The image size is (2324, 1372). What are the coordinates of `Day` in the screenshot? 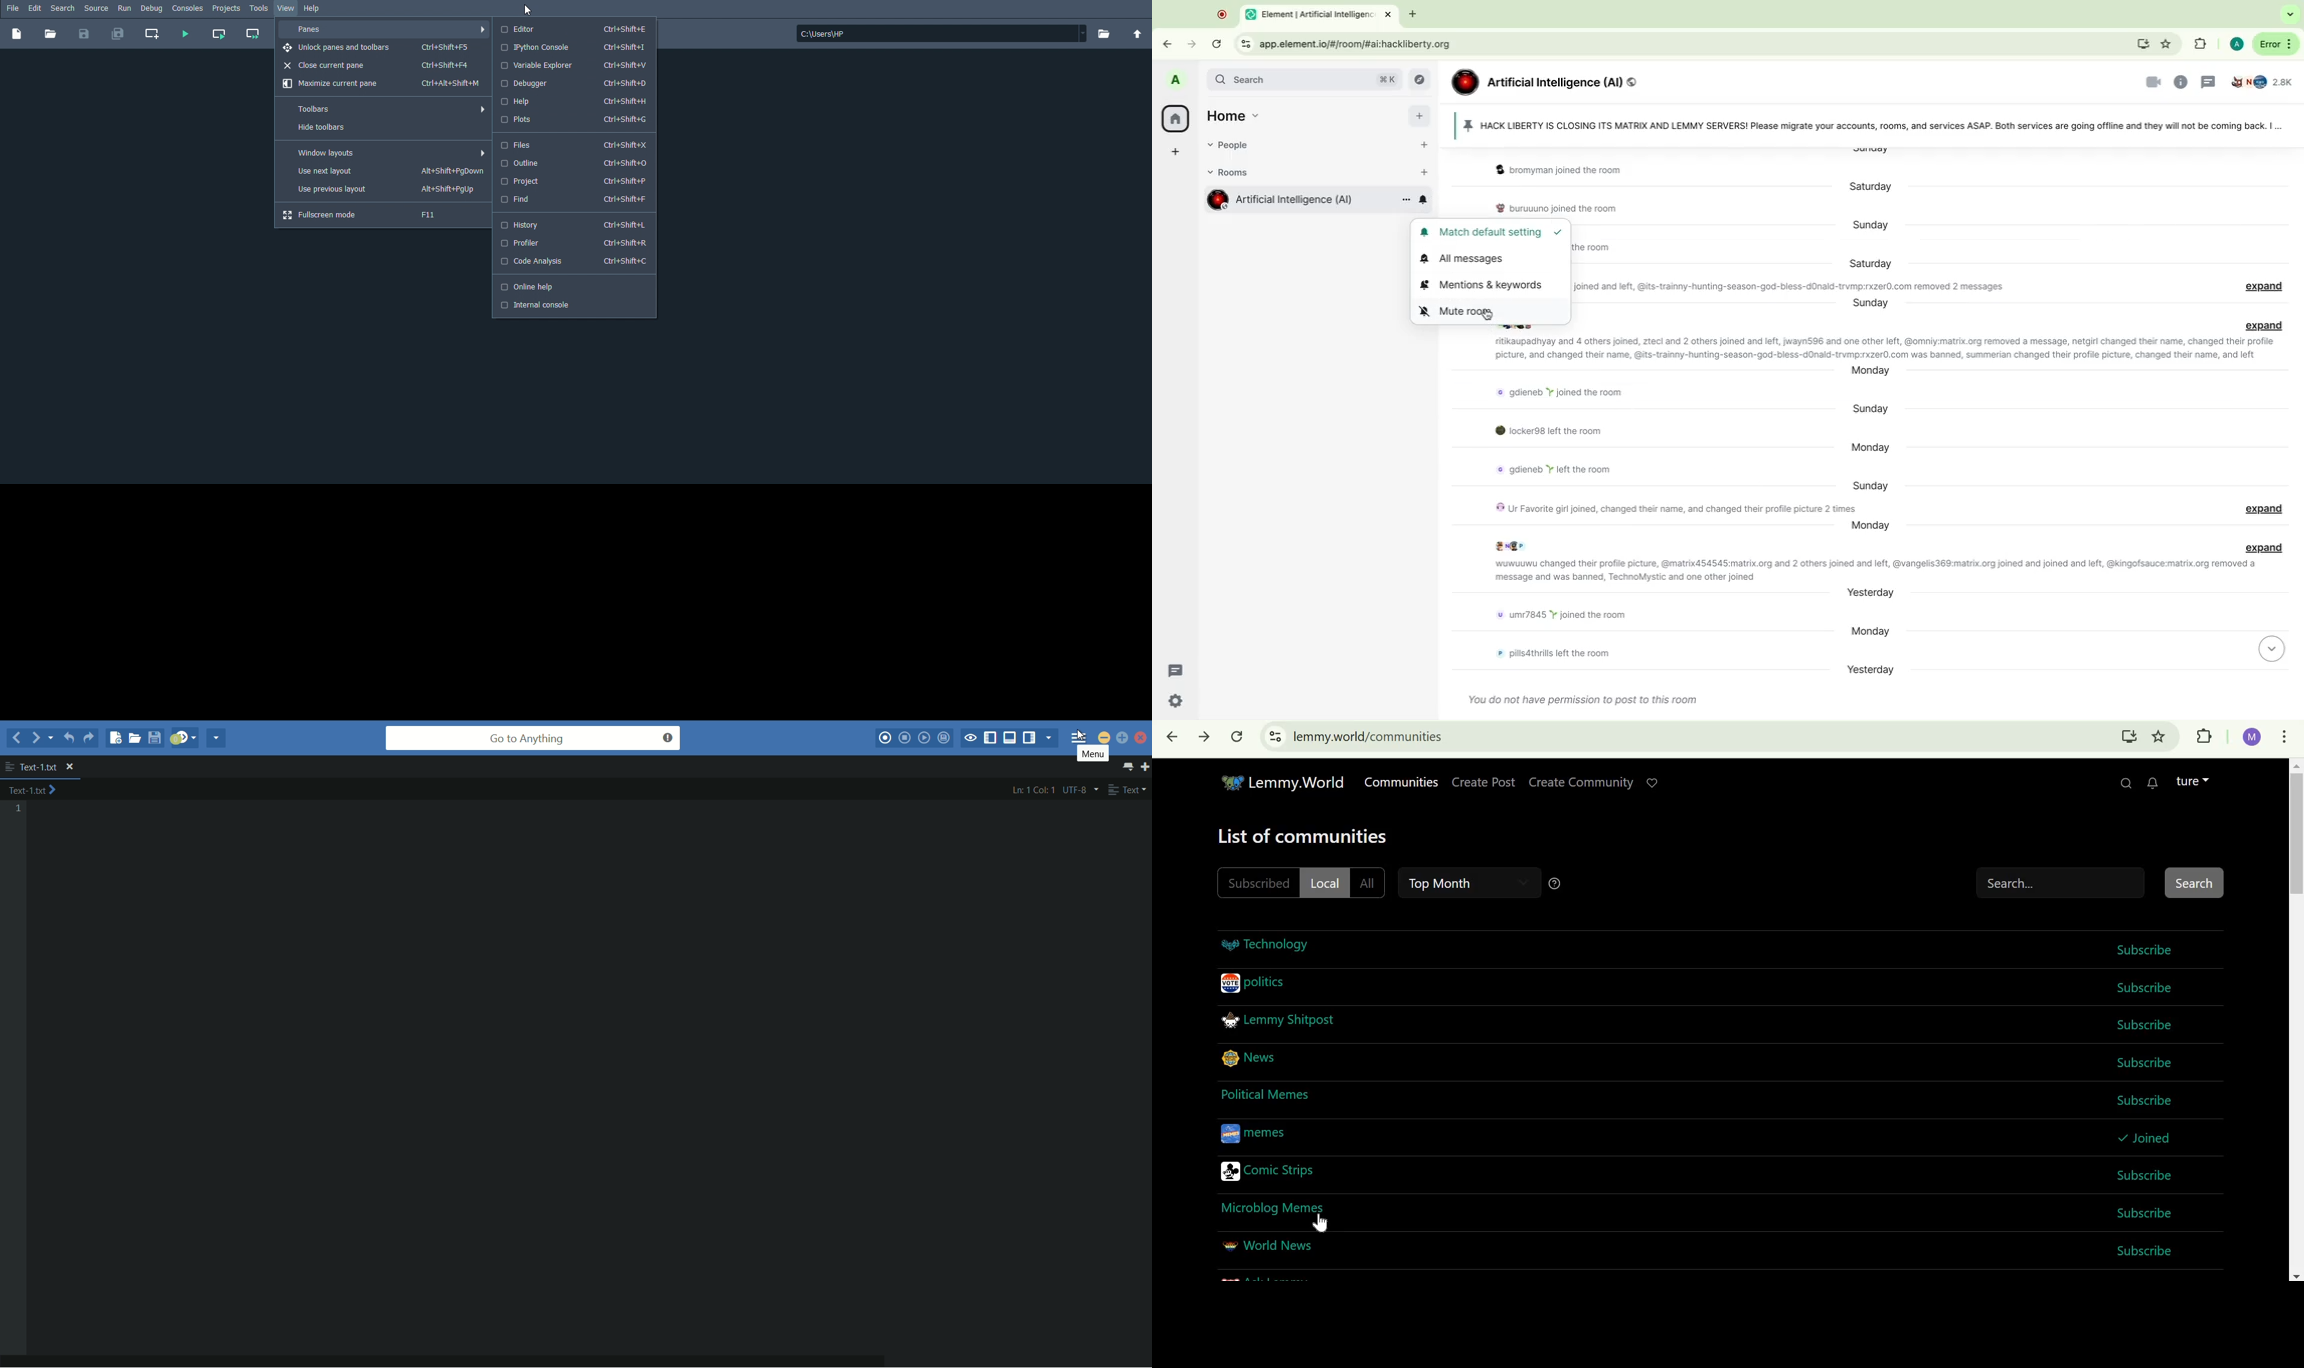 It's located at (1869, 633).